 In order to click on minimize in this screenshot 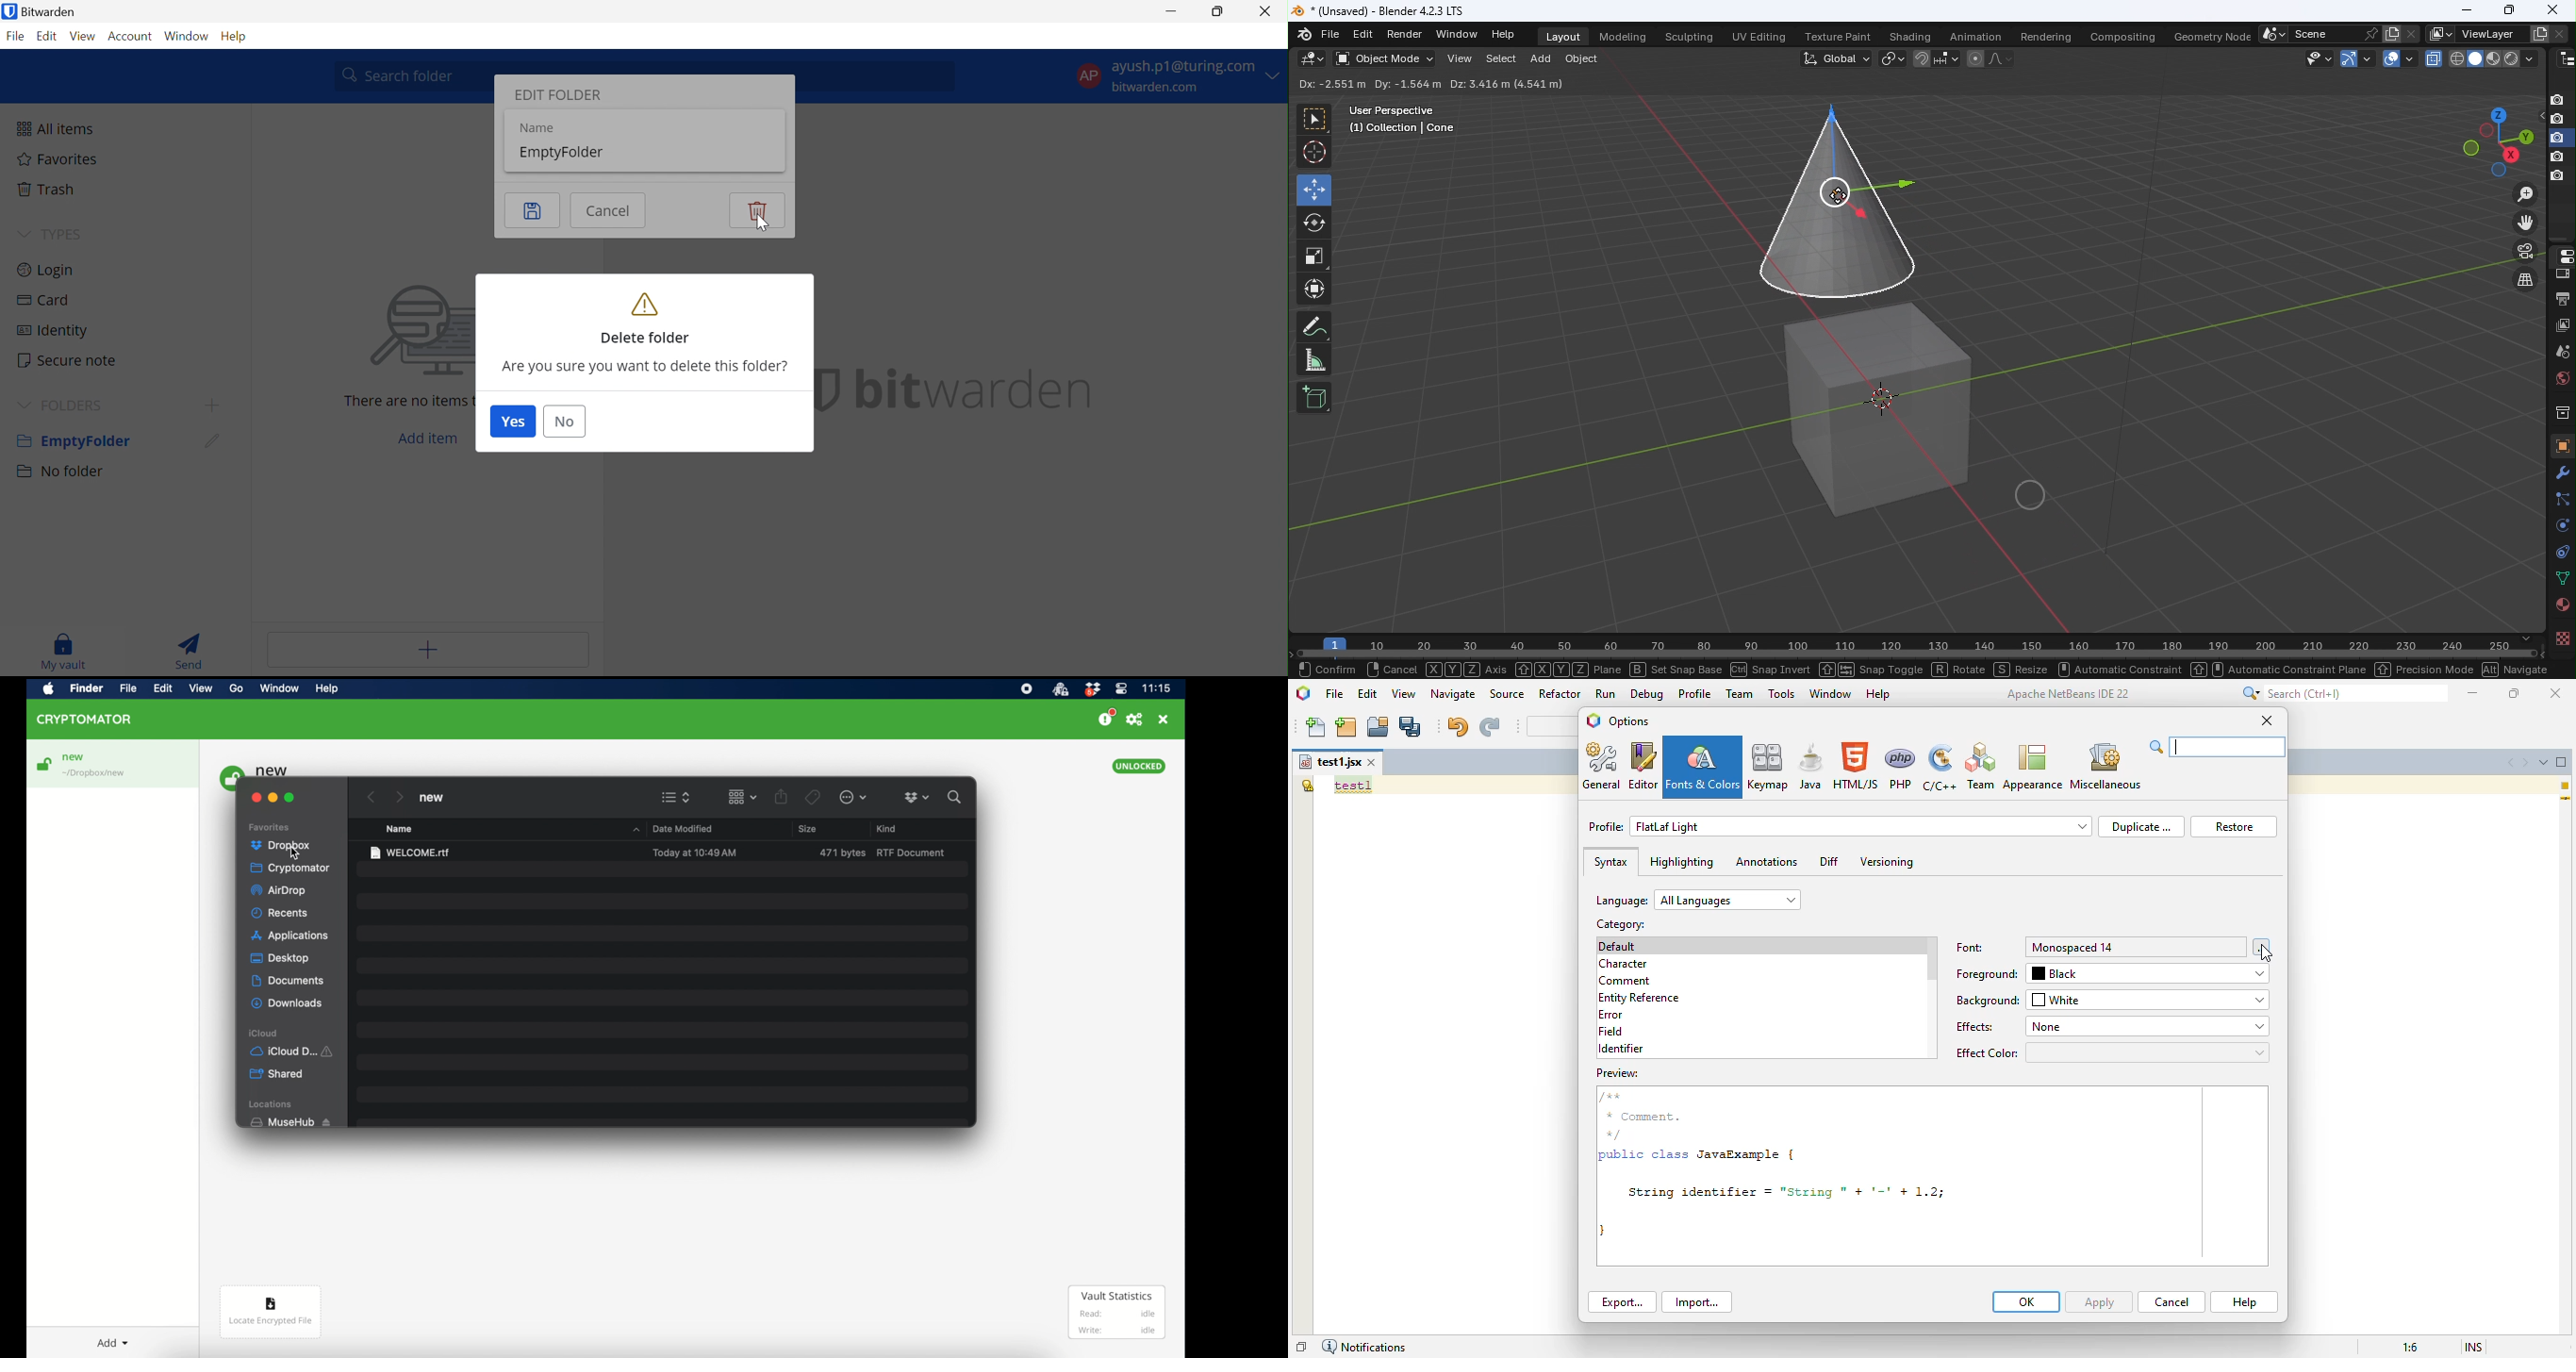, I will do `click(2473, 692)`.